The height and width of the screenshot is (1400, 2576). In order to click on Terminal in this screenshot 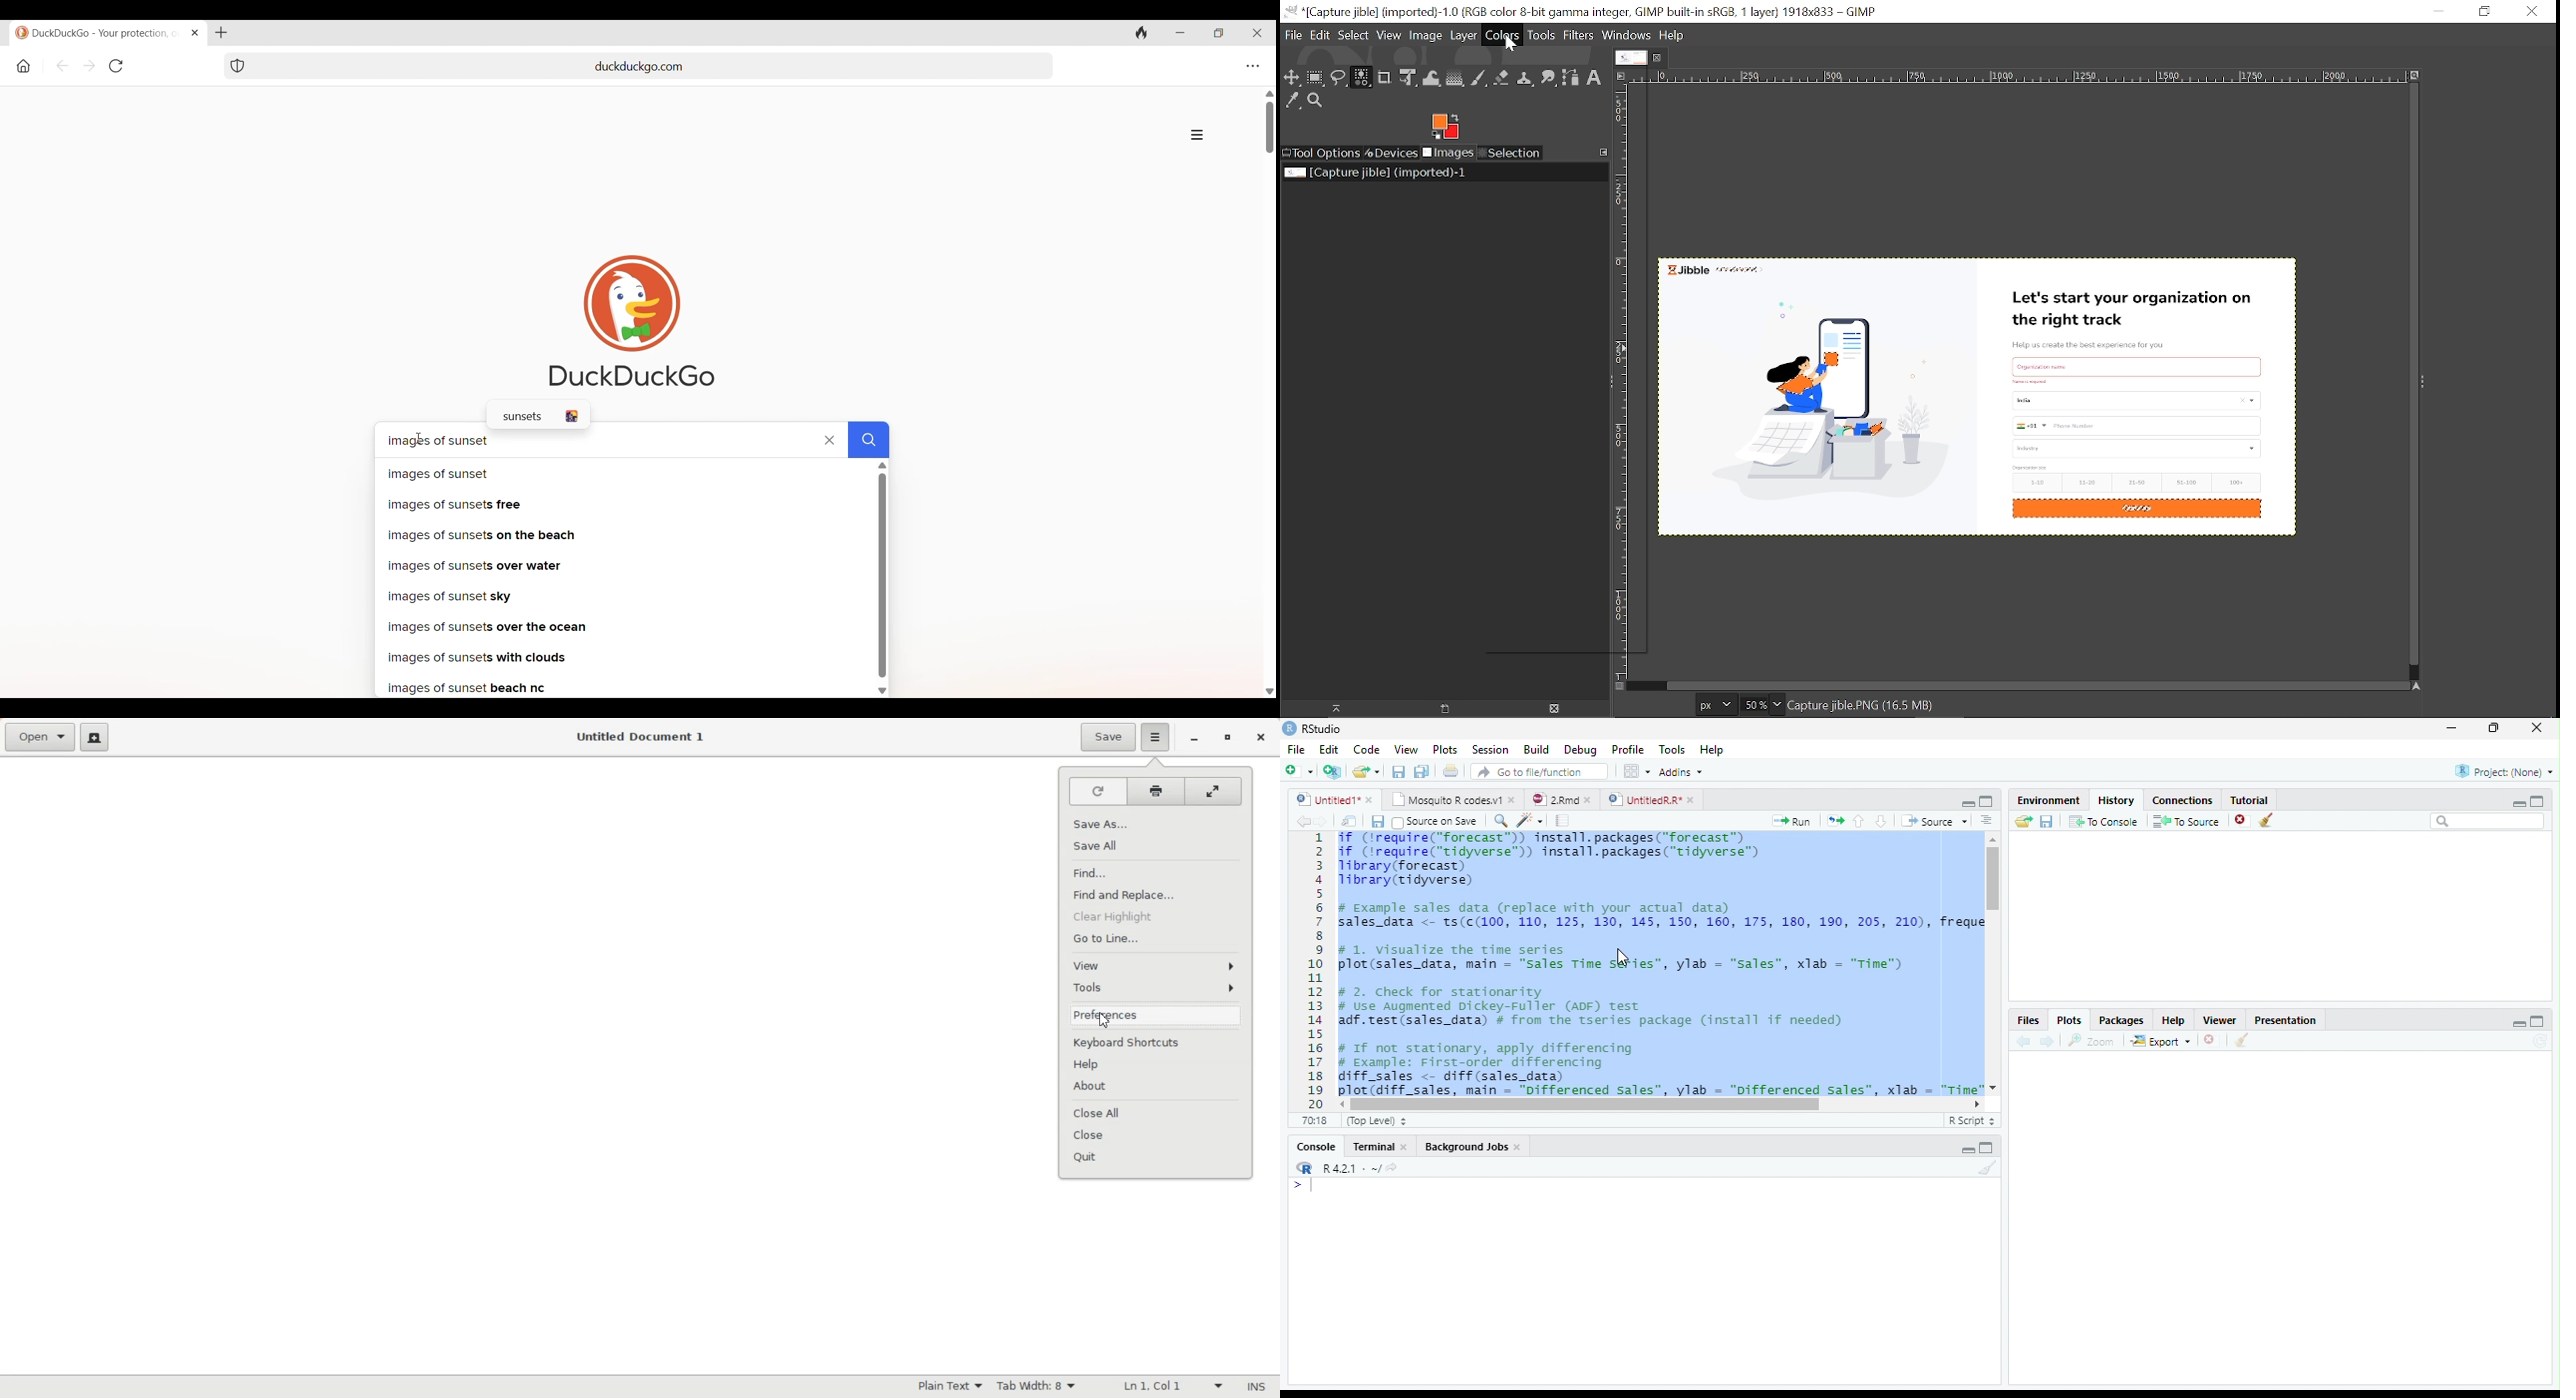, I will do `click(1379, 1146)`.